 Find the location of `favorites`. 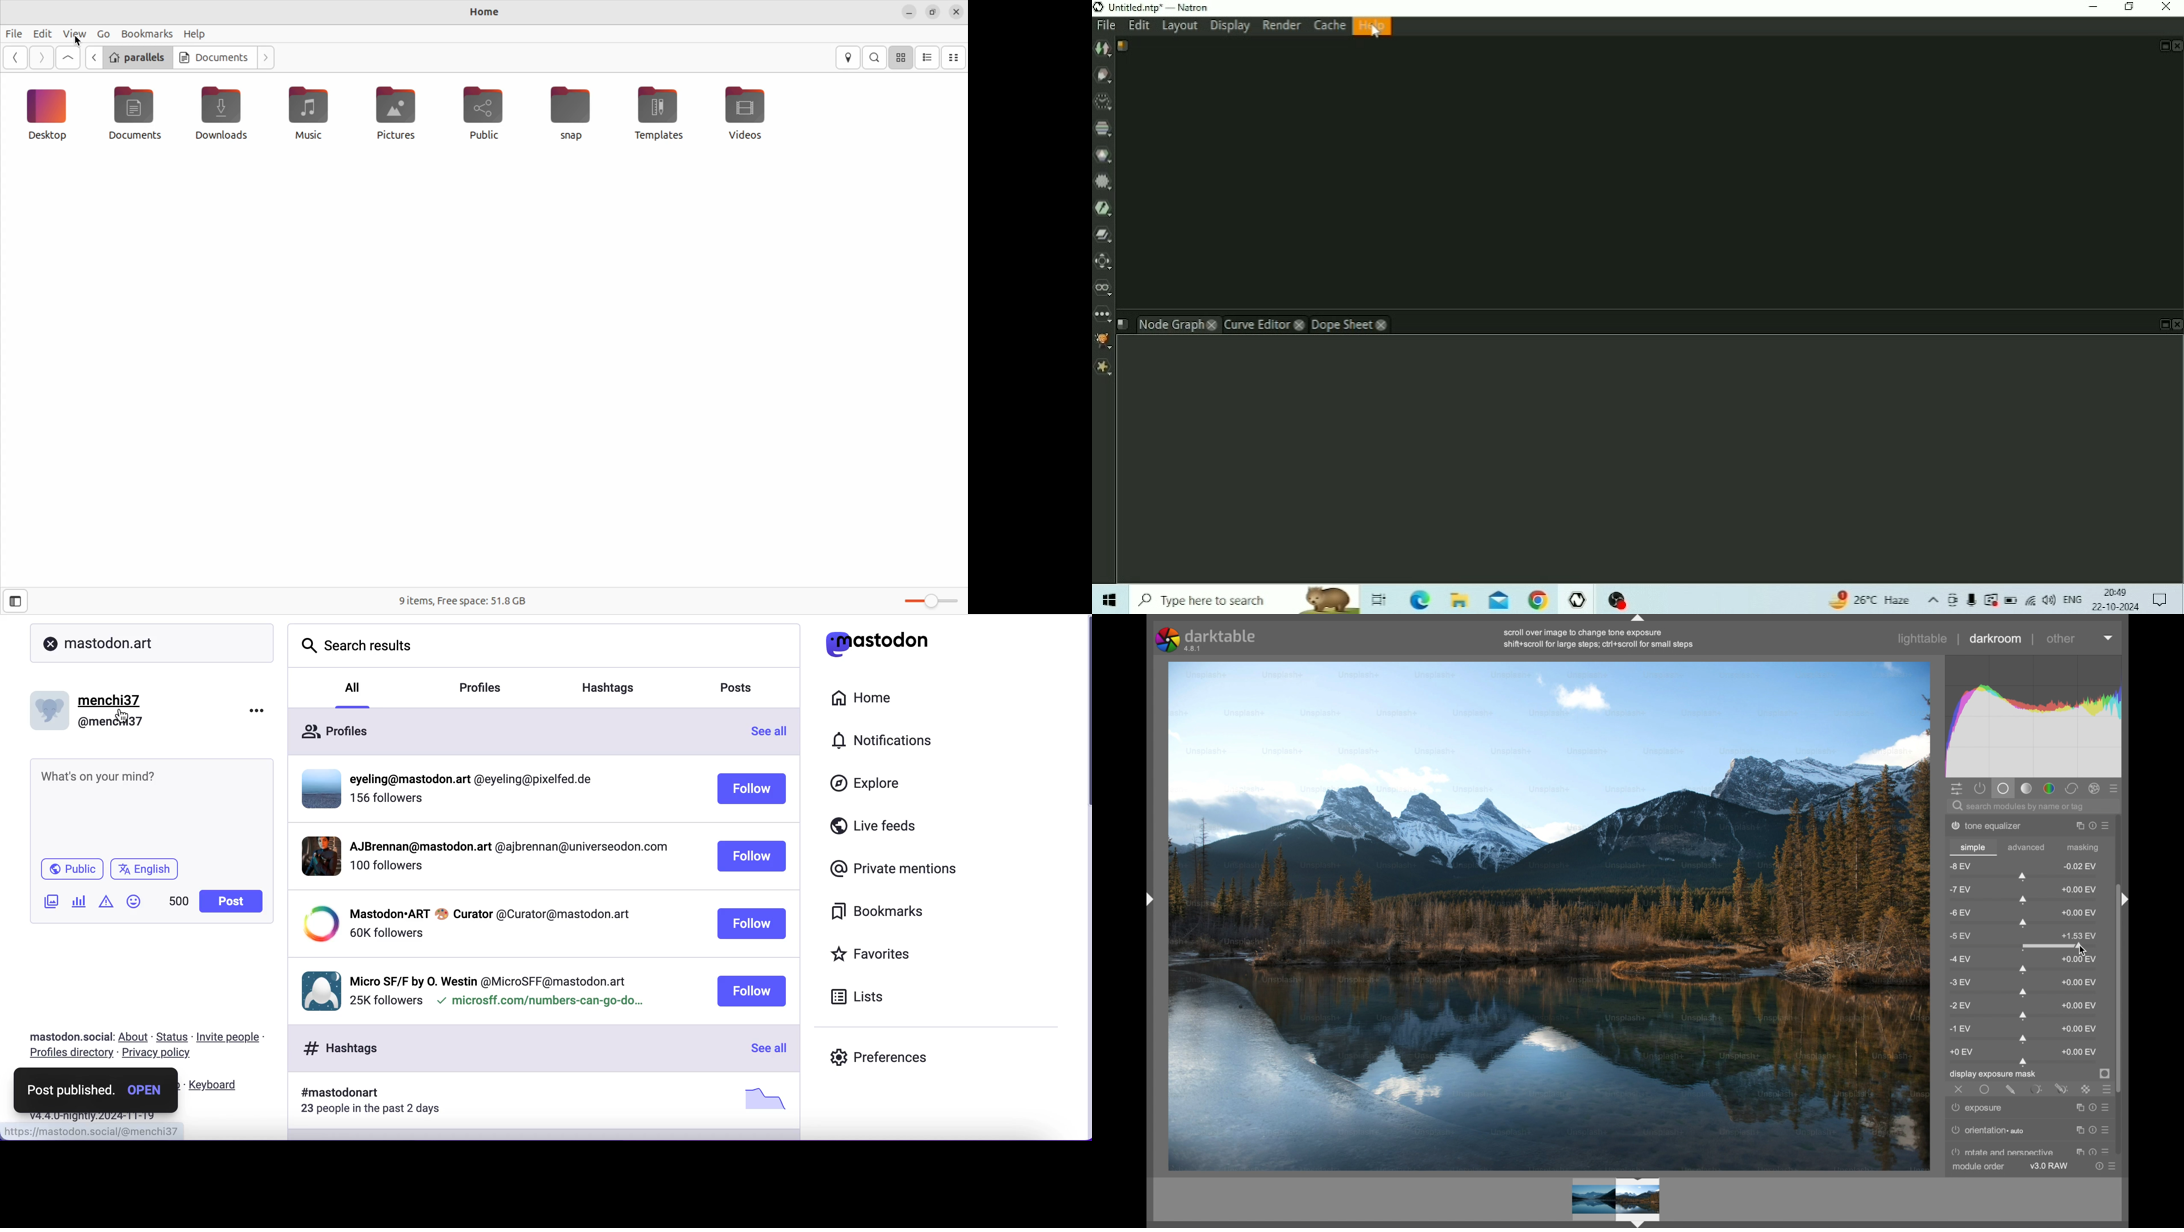

favorites is located at coordinates (871, 951).